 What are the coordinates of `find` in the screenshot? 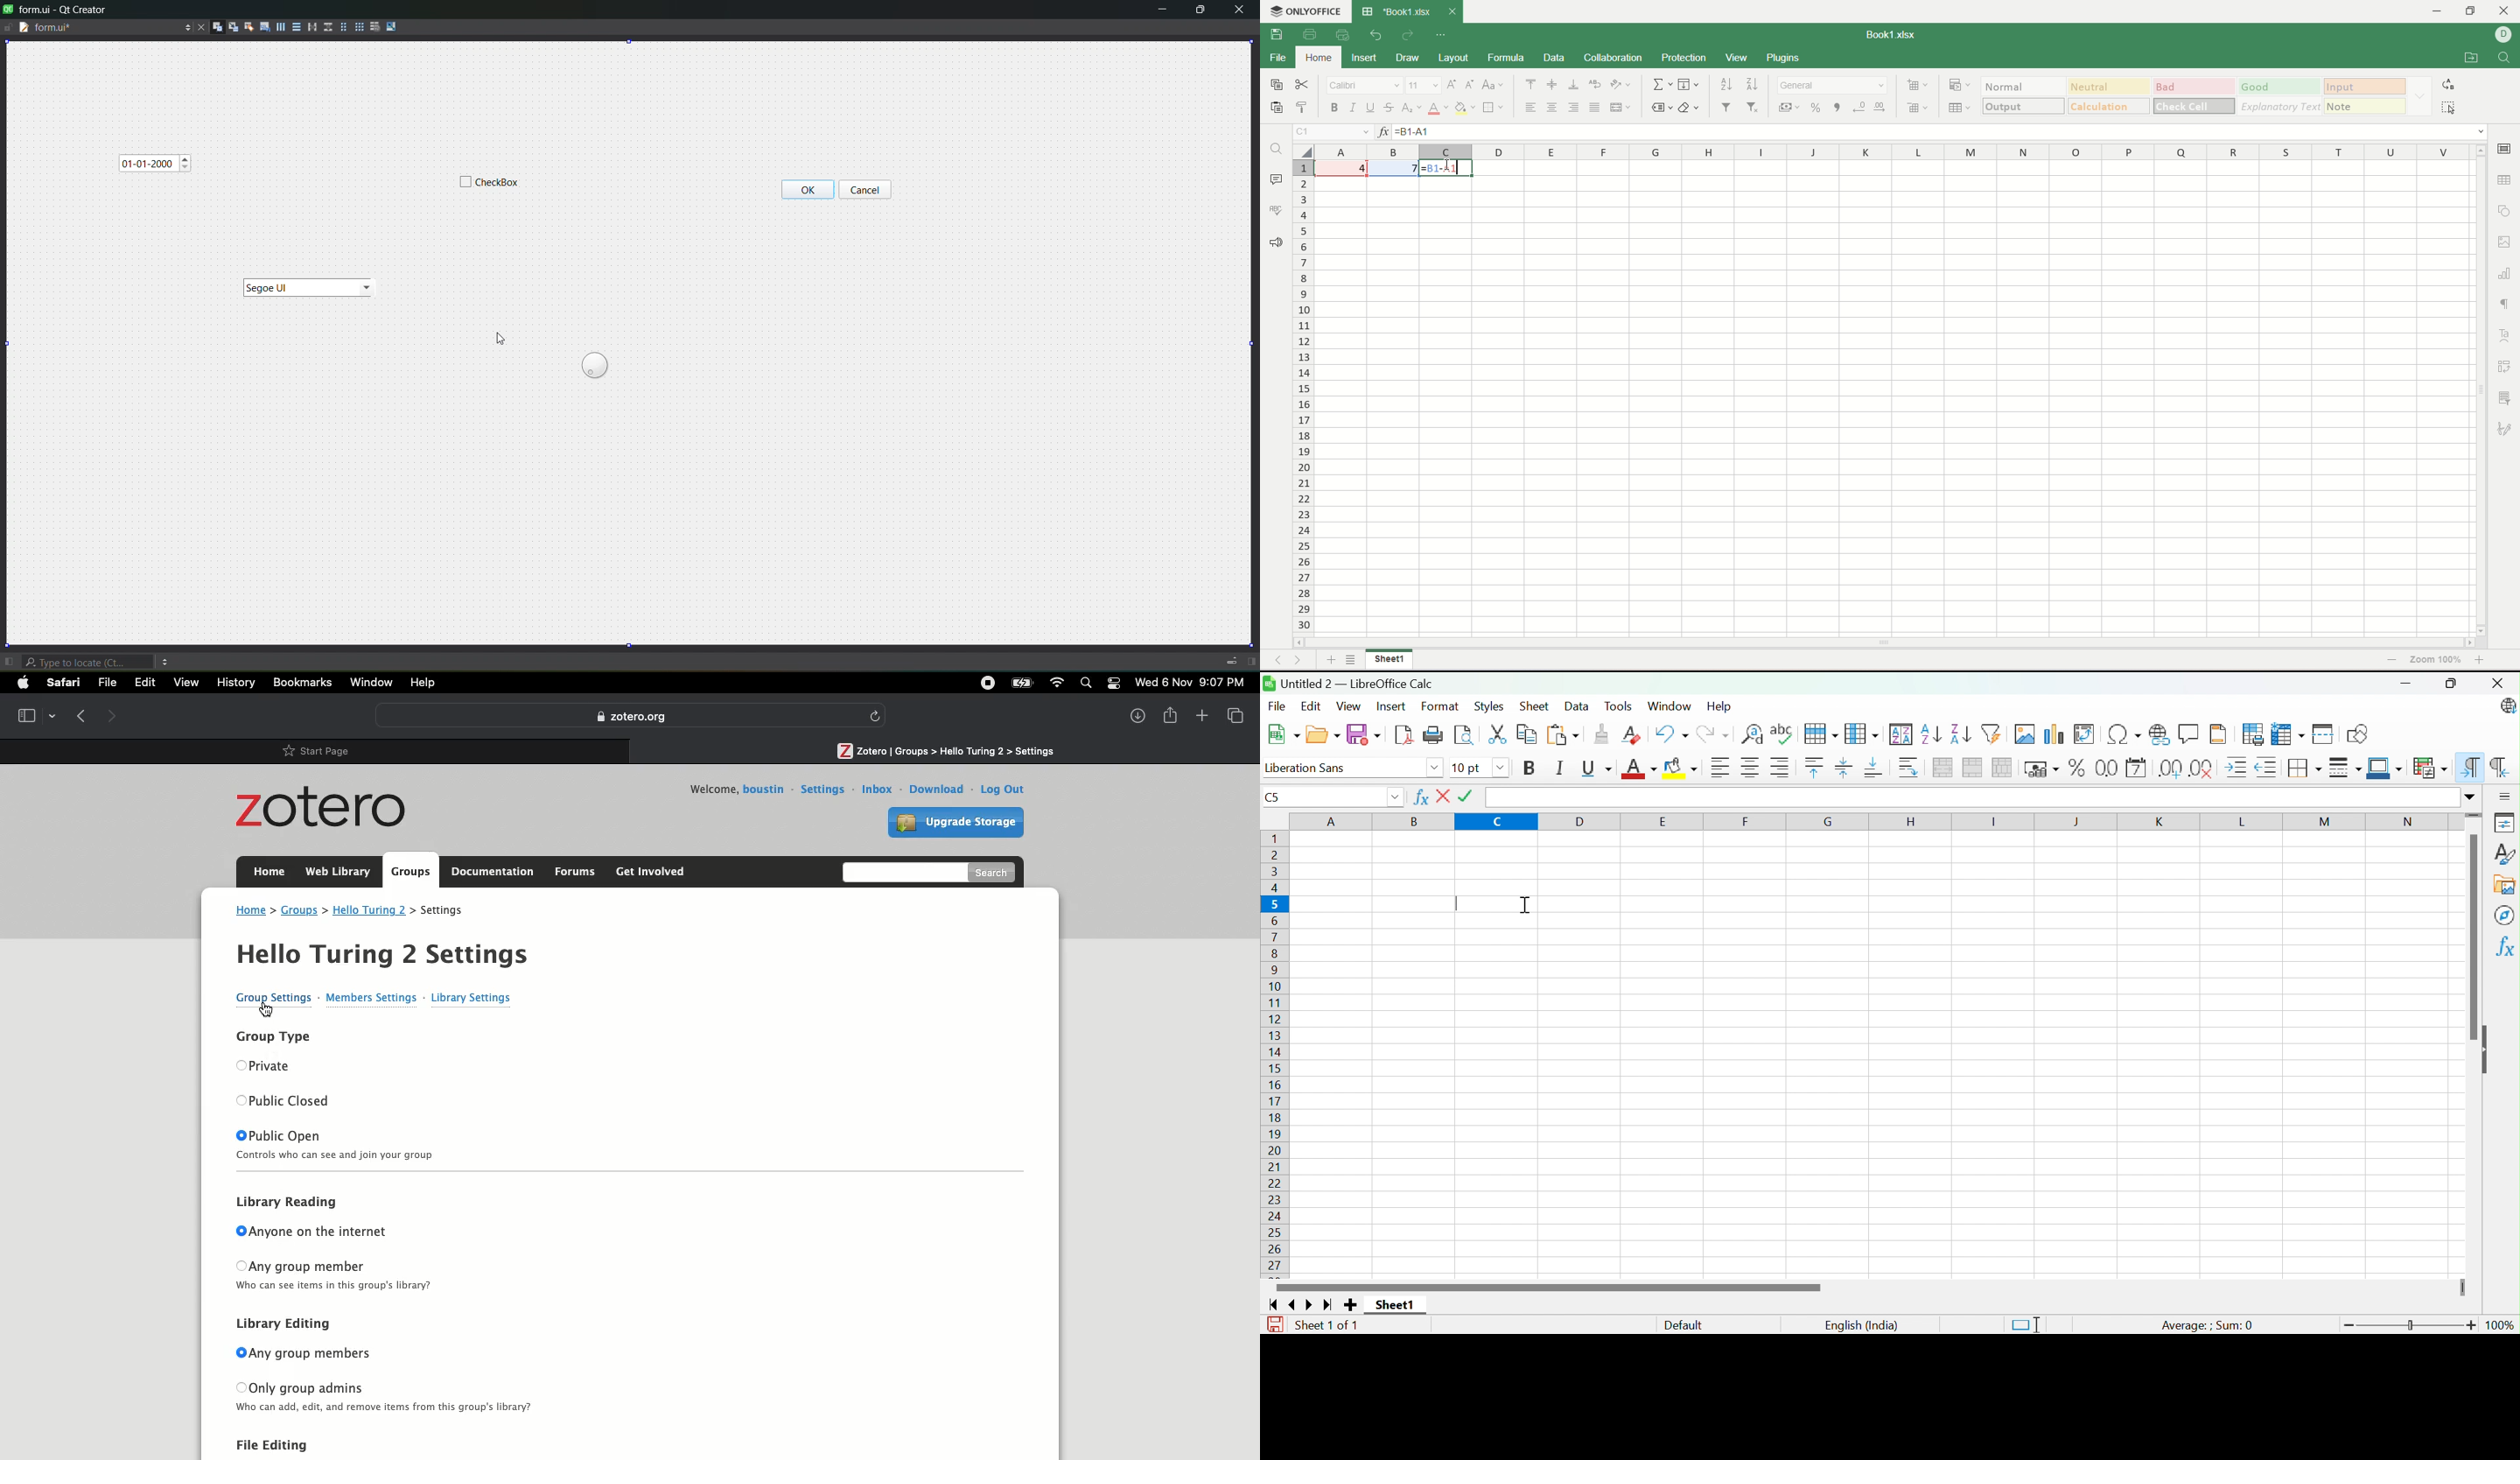 It's located at (2506, 58).